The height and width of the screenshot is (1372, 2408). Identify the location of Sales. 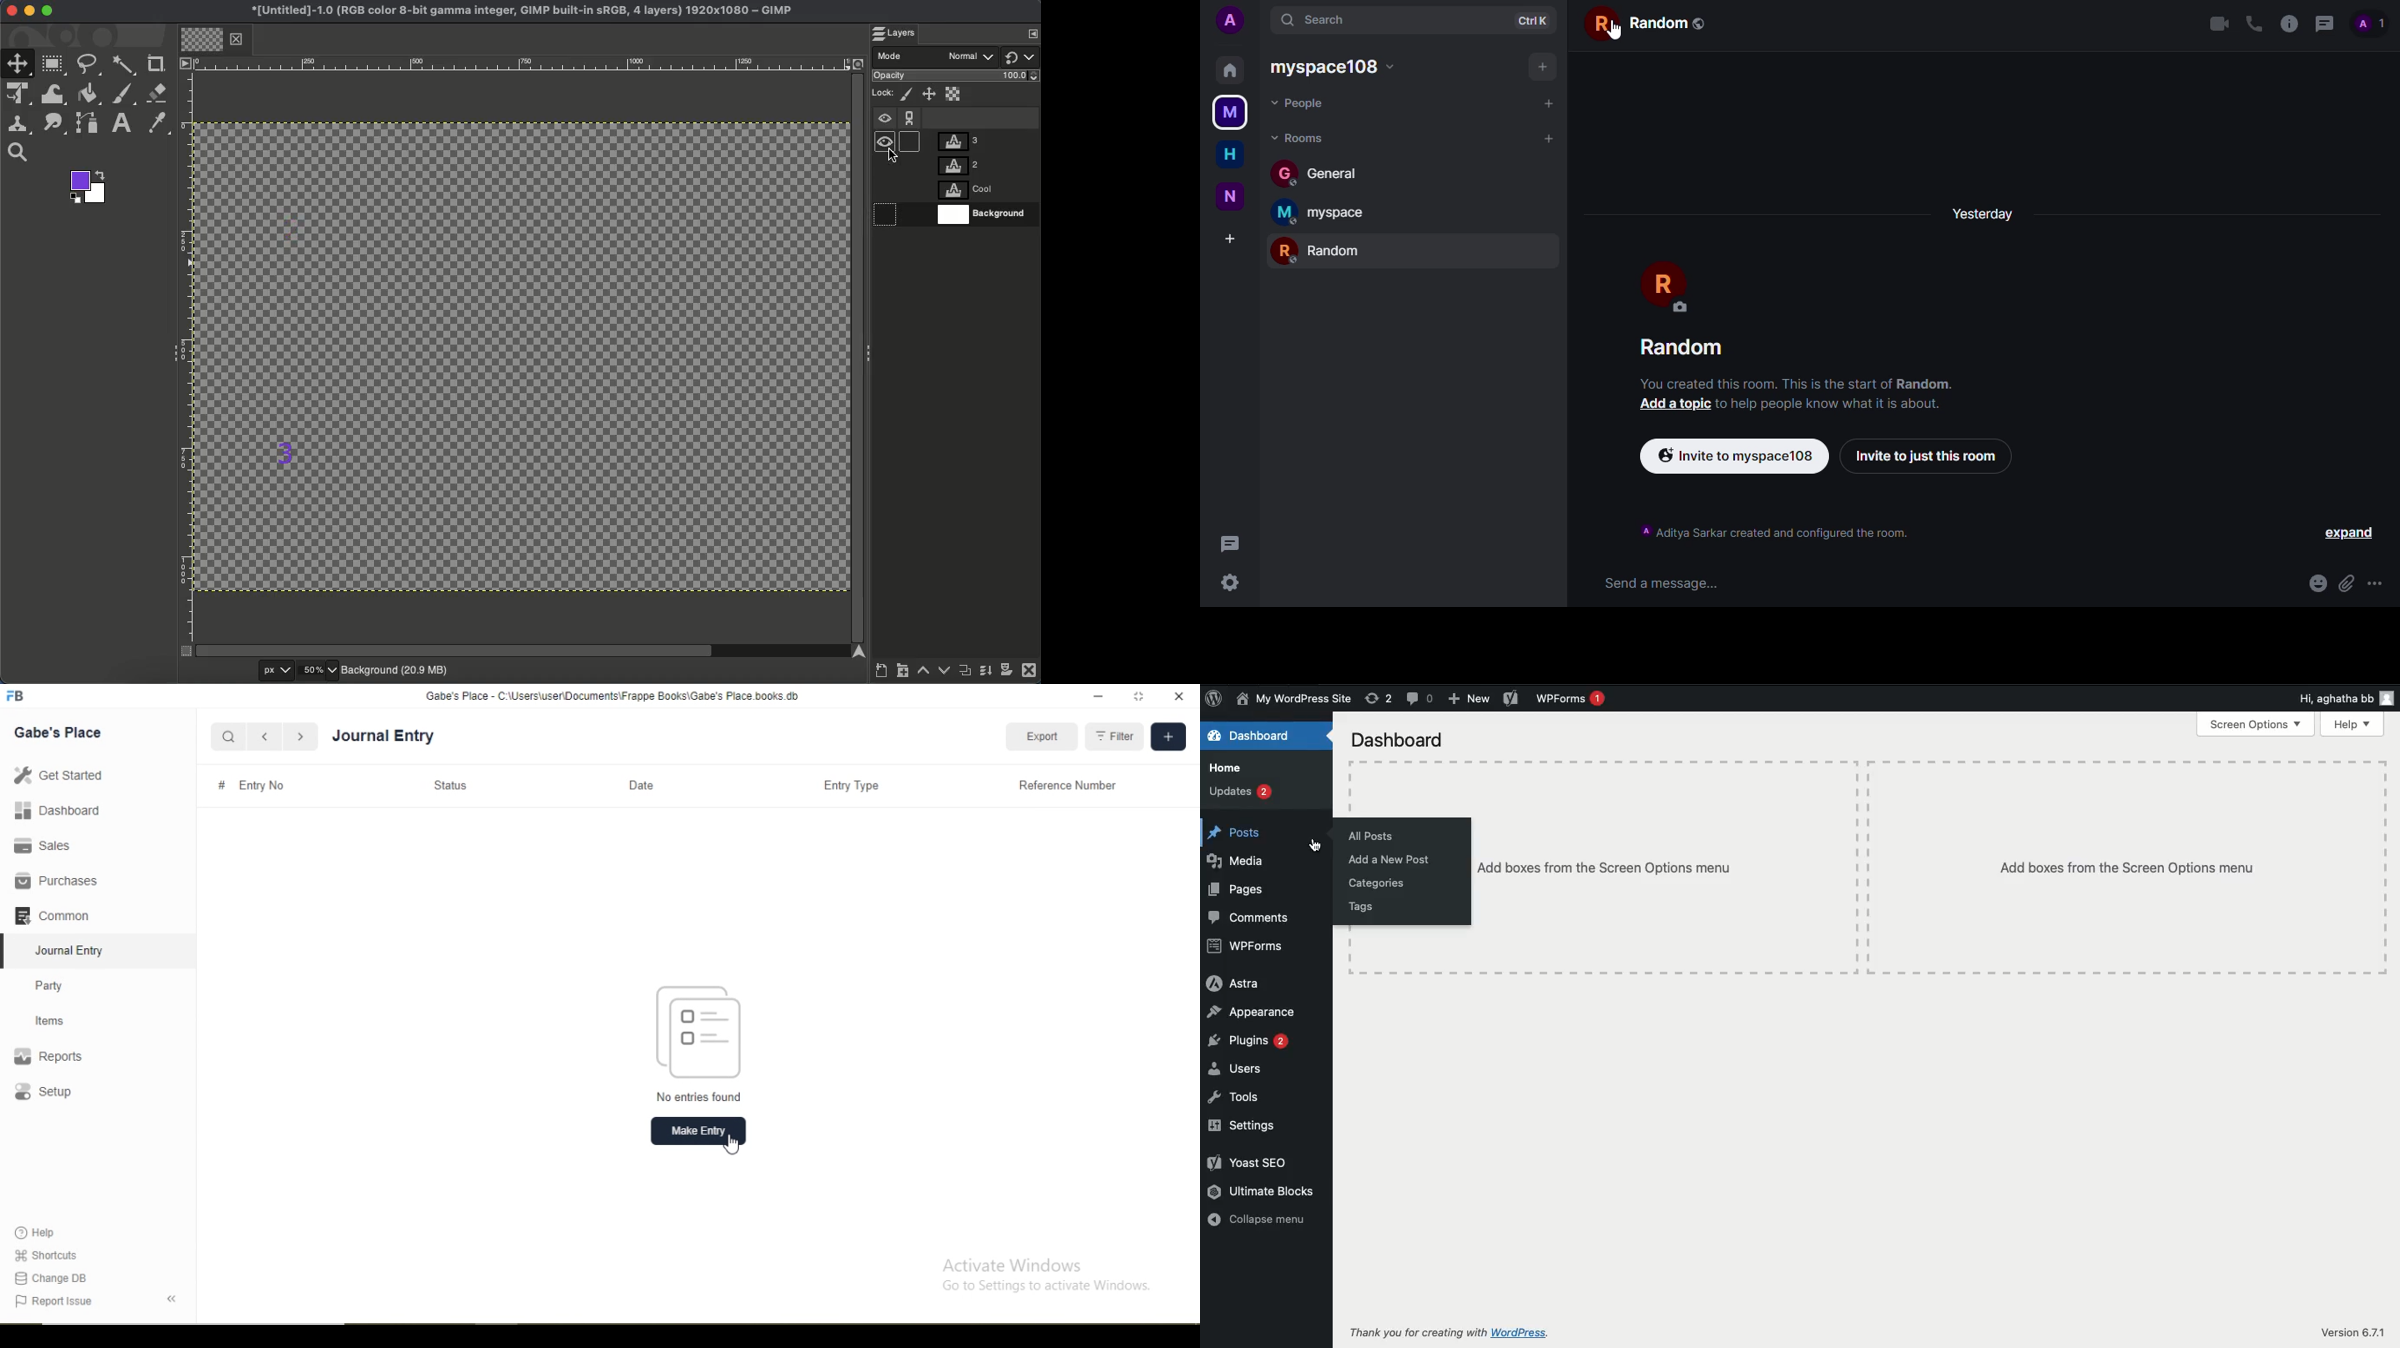
(51, 845).